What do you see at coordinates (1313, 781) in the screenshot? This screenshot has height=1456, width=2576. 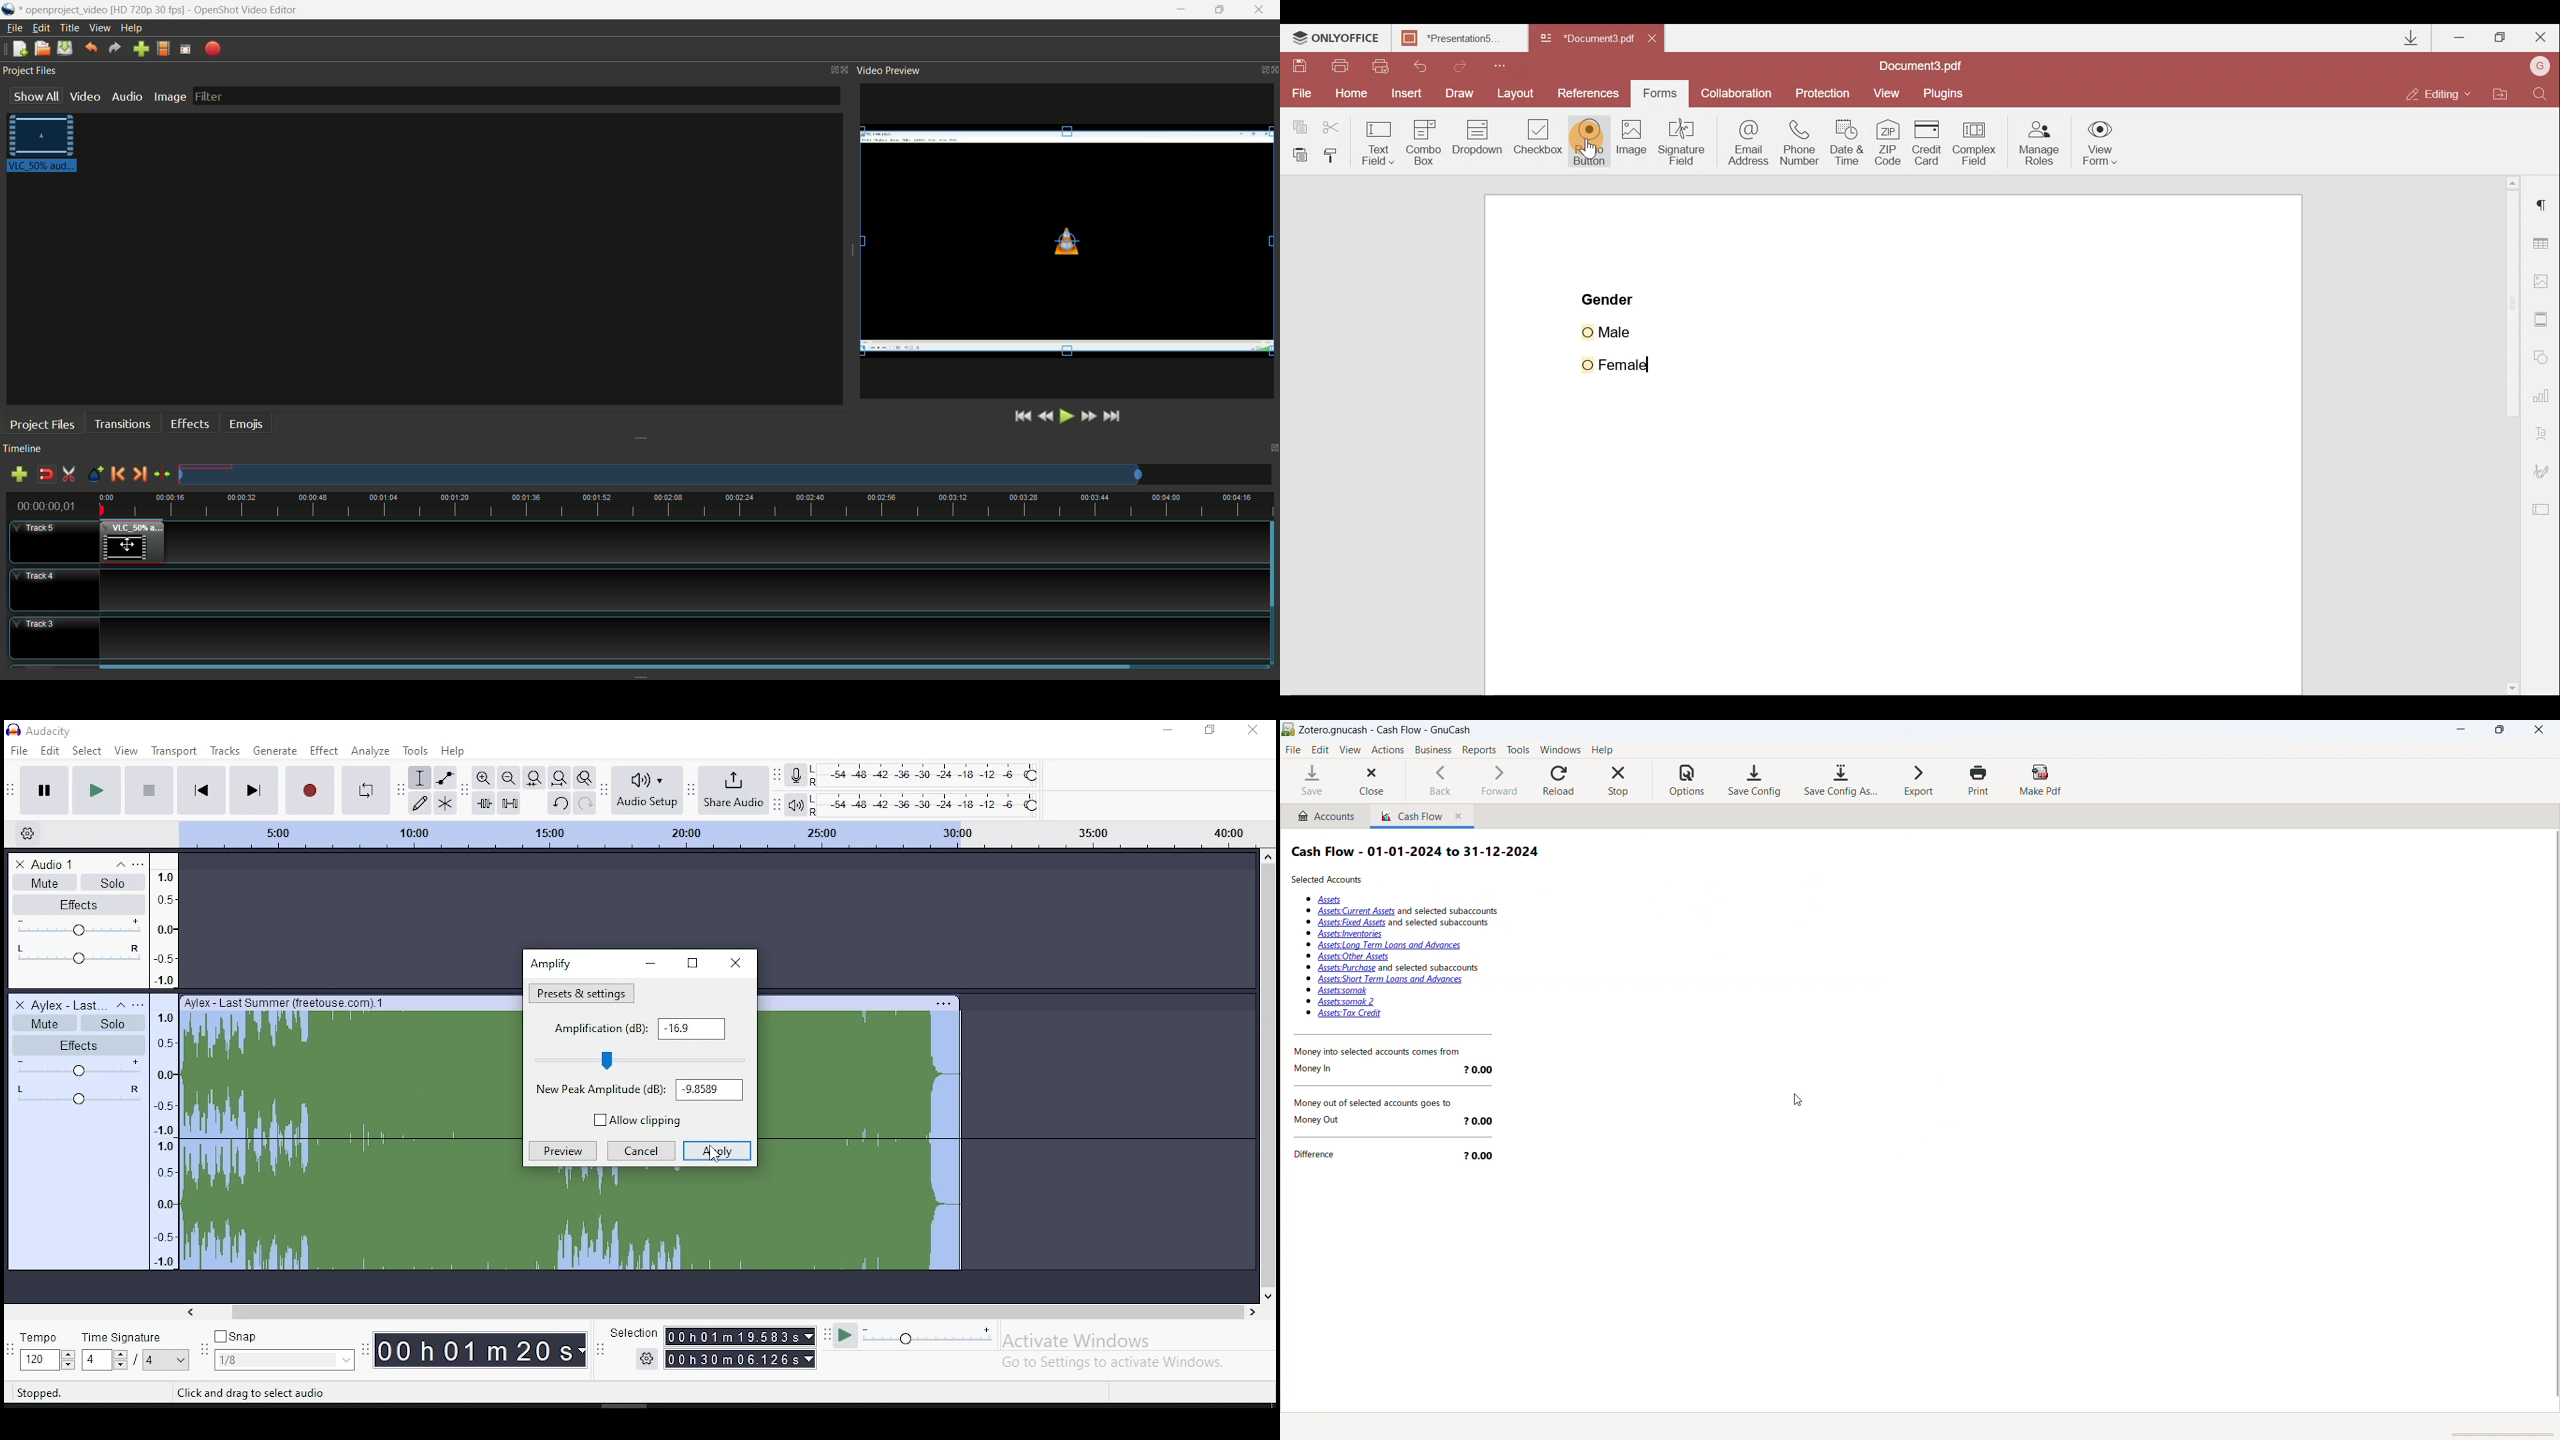 I see `save` at bounding box center [1313, 781].